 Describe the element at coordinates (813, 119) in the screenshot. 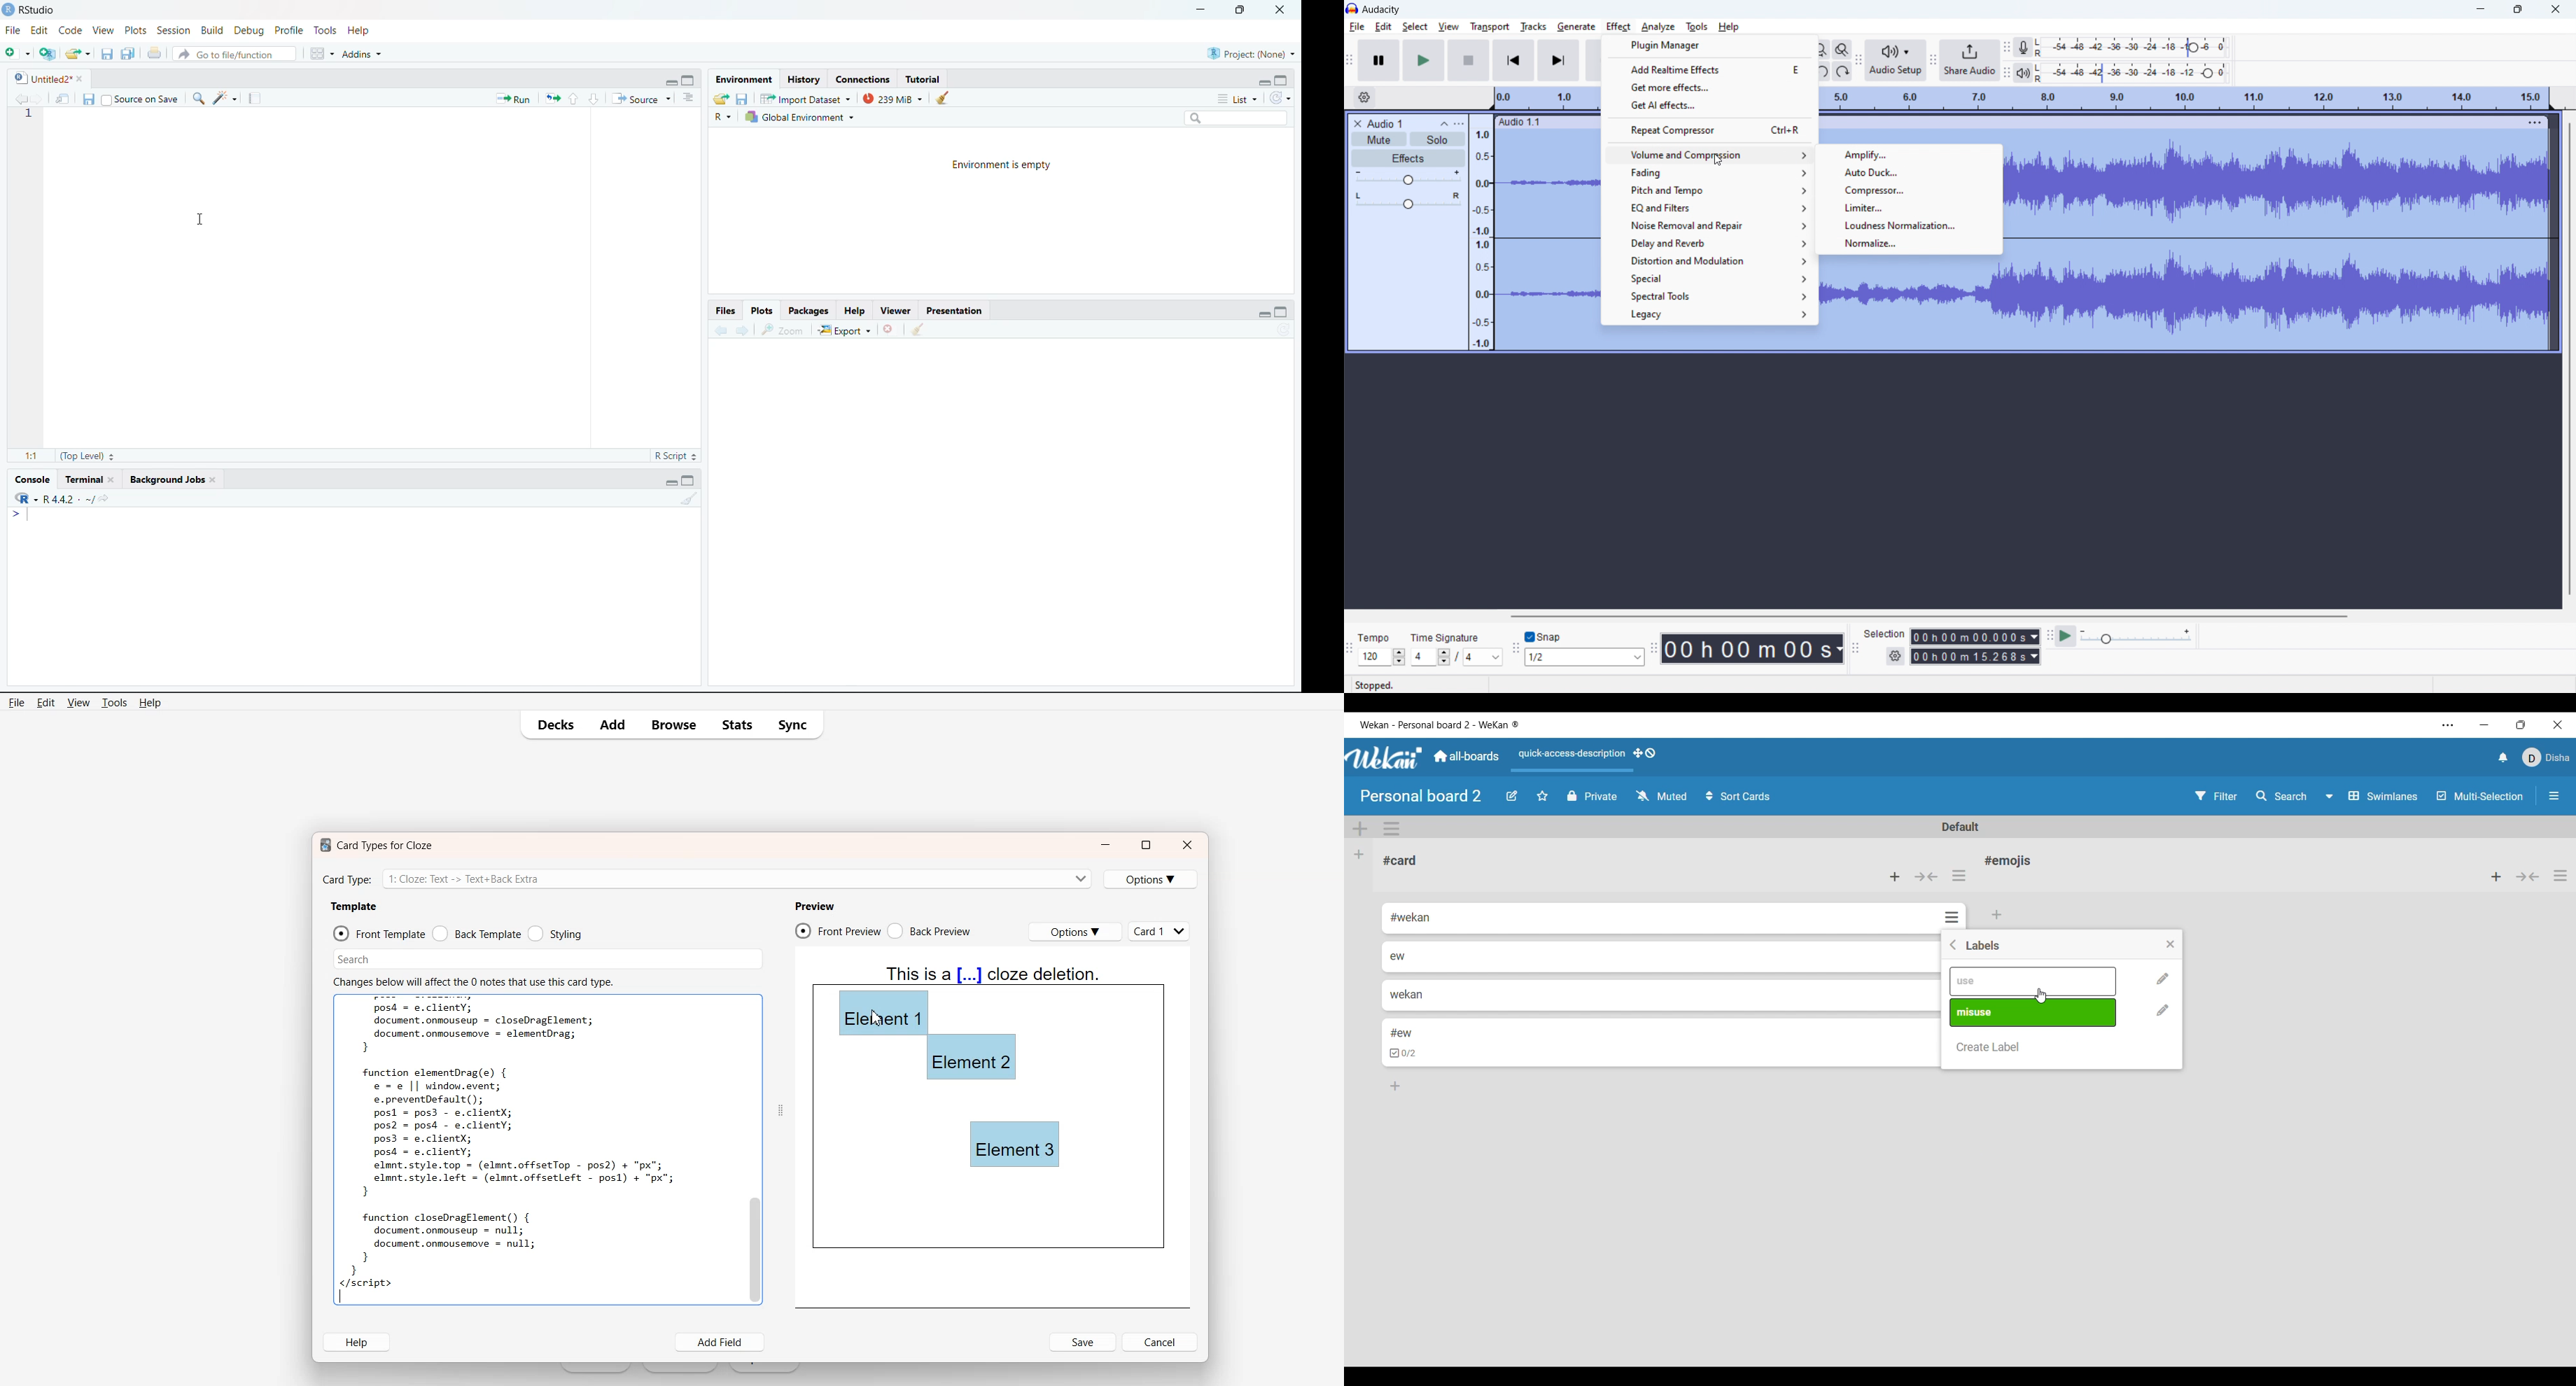

I see `Global Environment` at that location.